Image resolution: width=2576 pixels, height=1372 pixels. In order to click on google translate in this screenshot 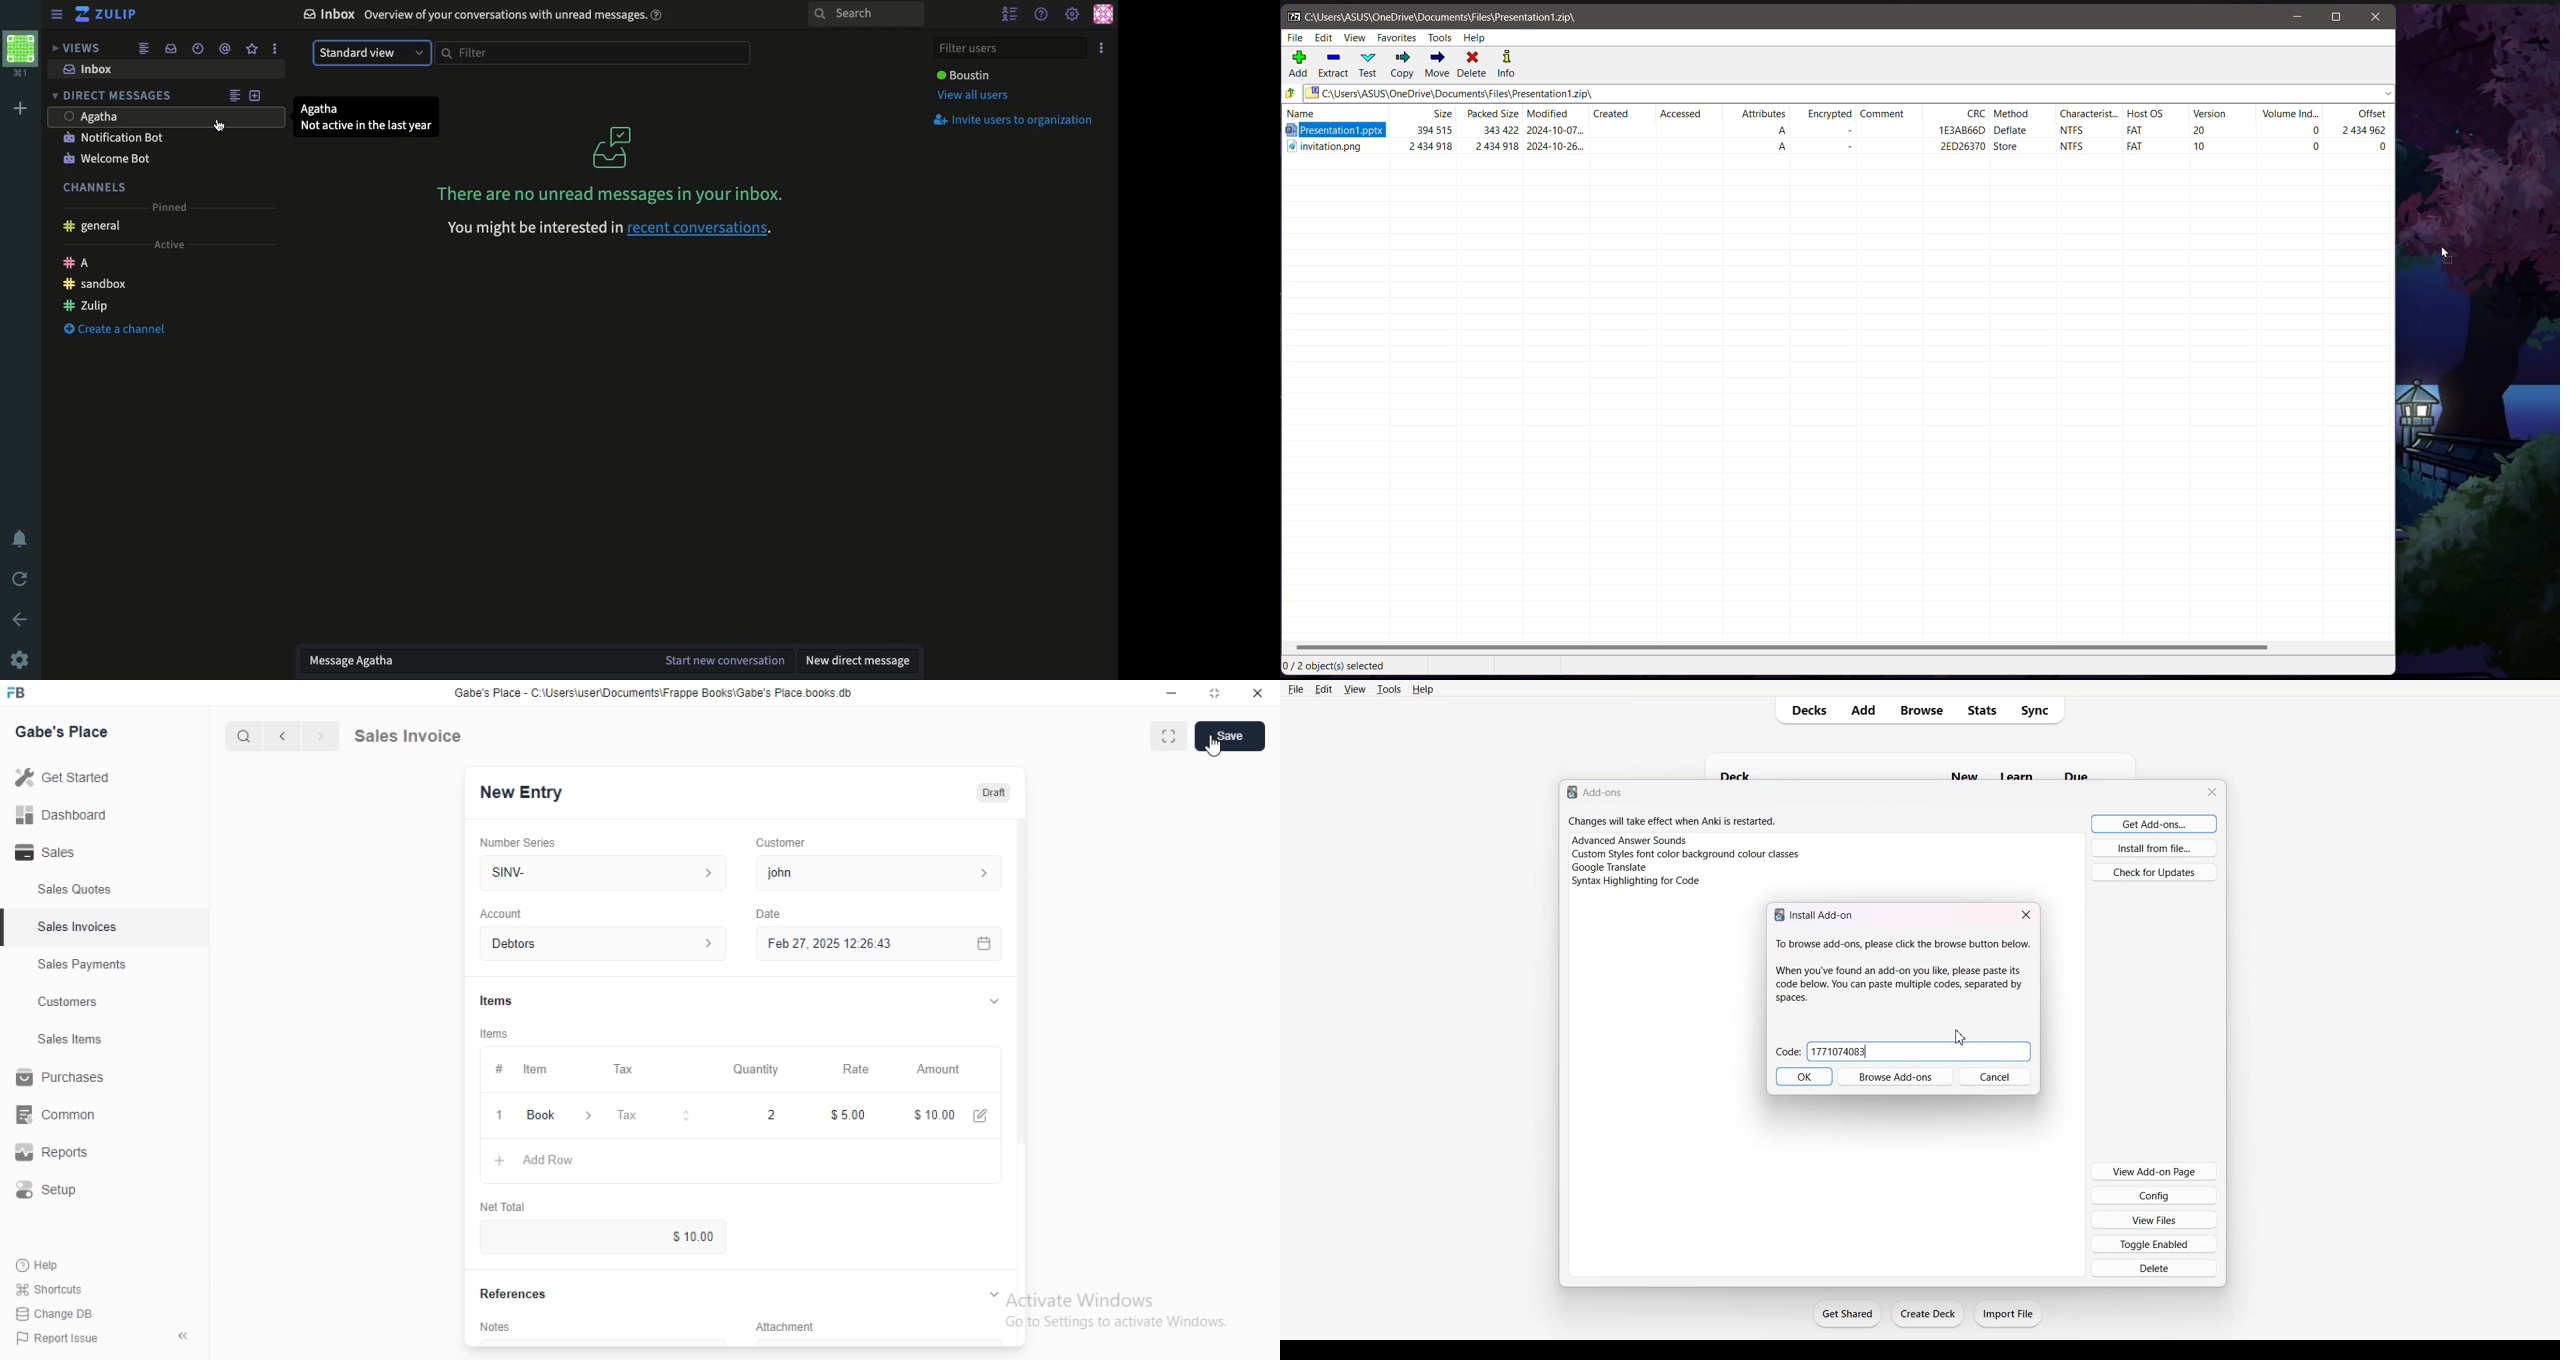, I will do `click(1608, 867)`.